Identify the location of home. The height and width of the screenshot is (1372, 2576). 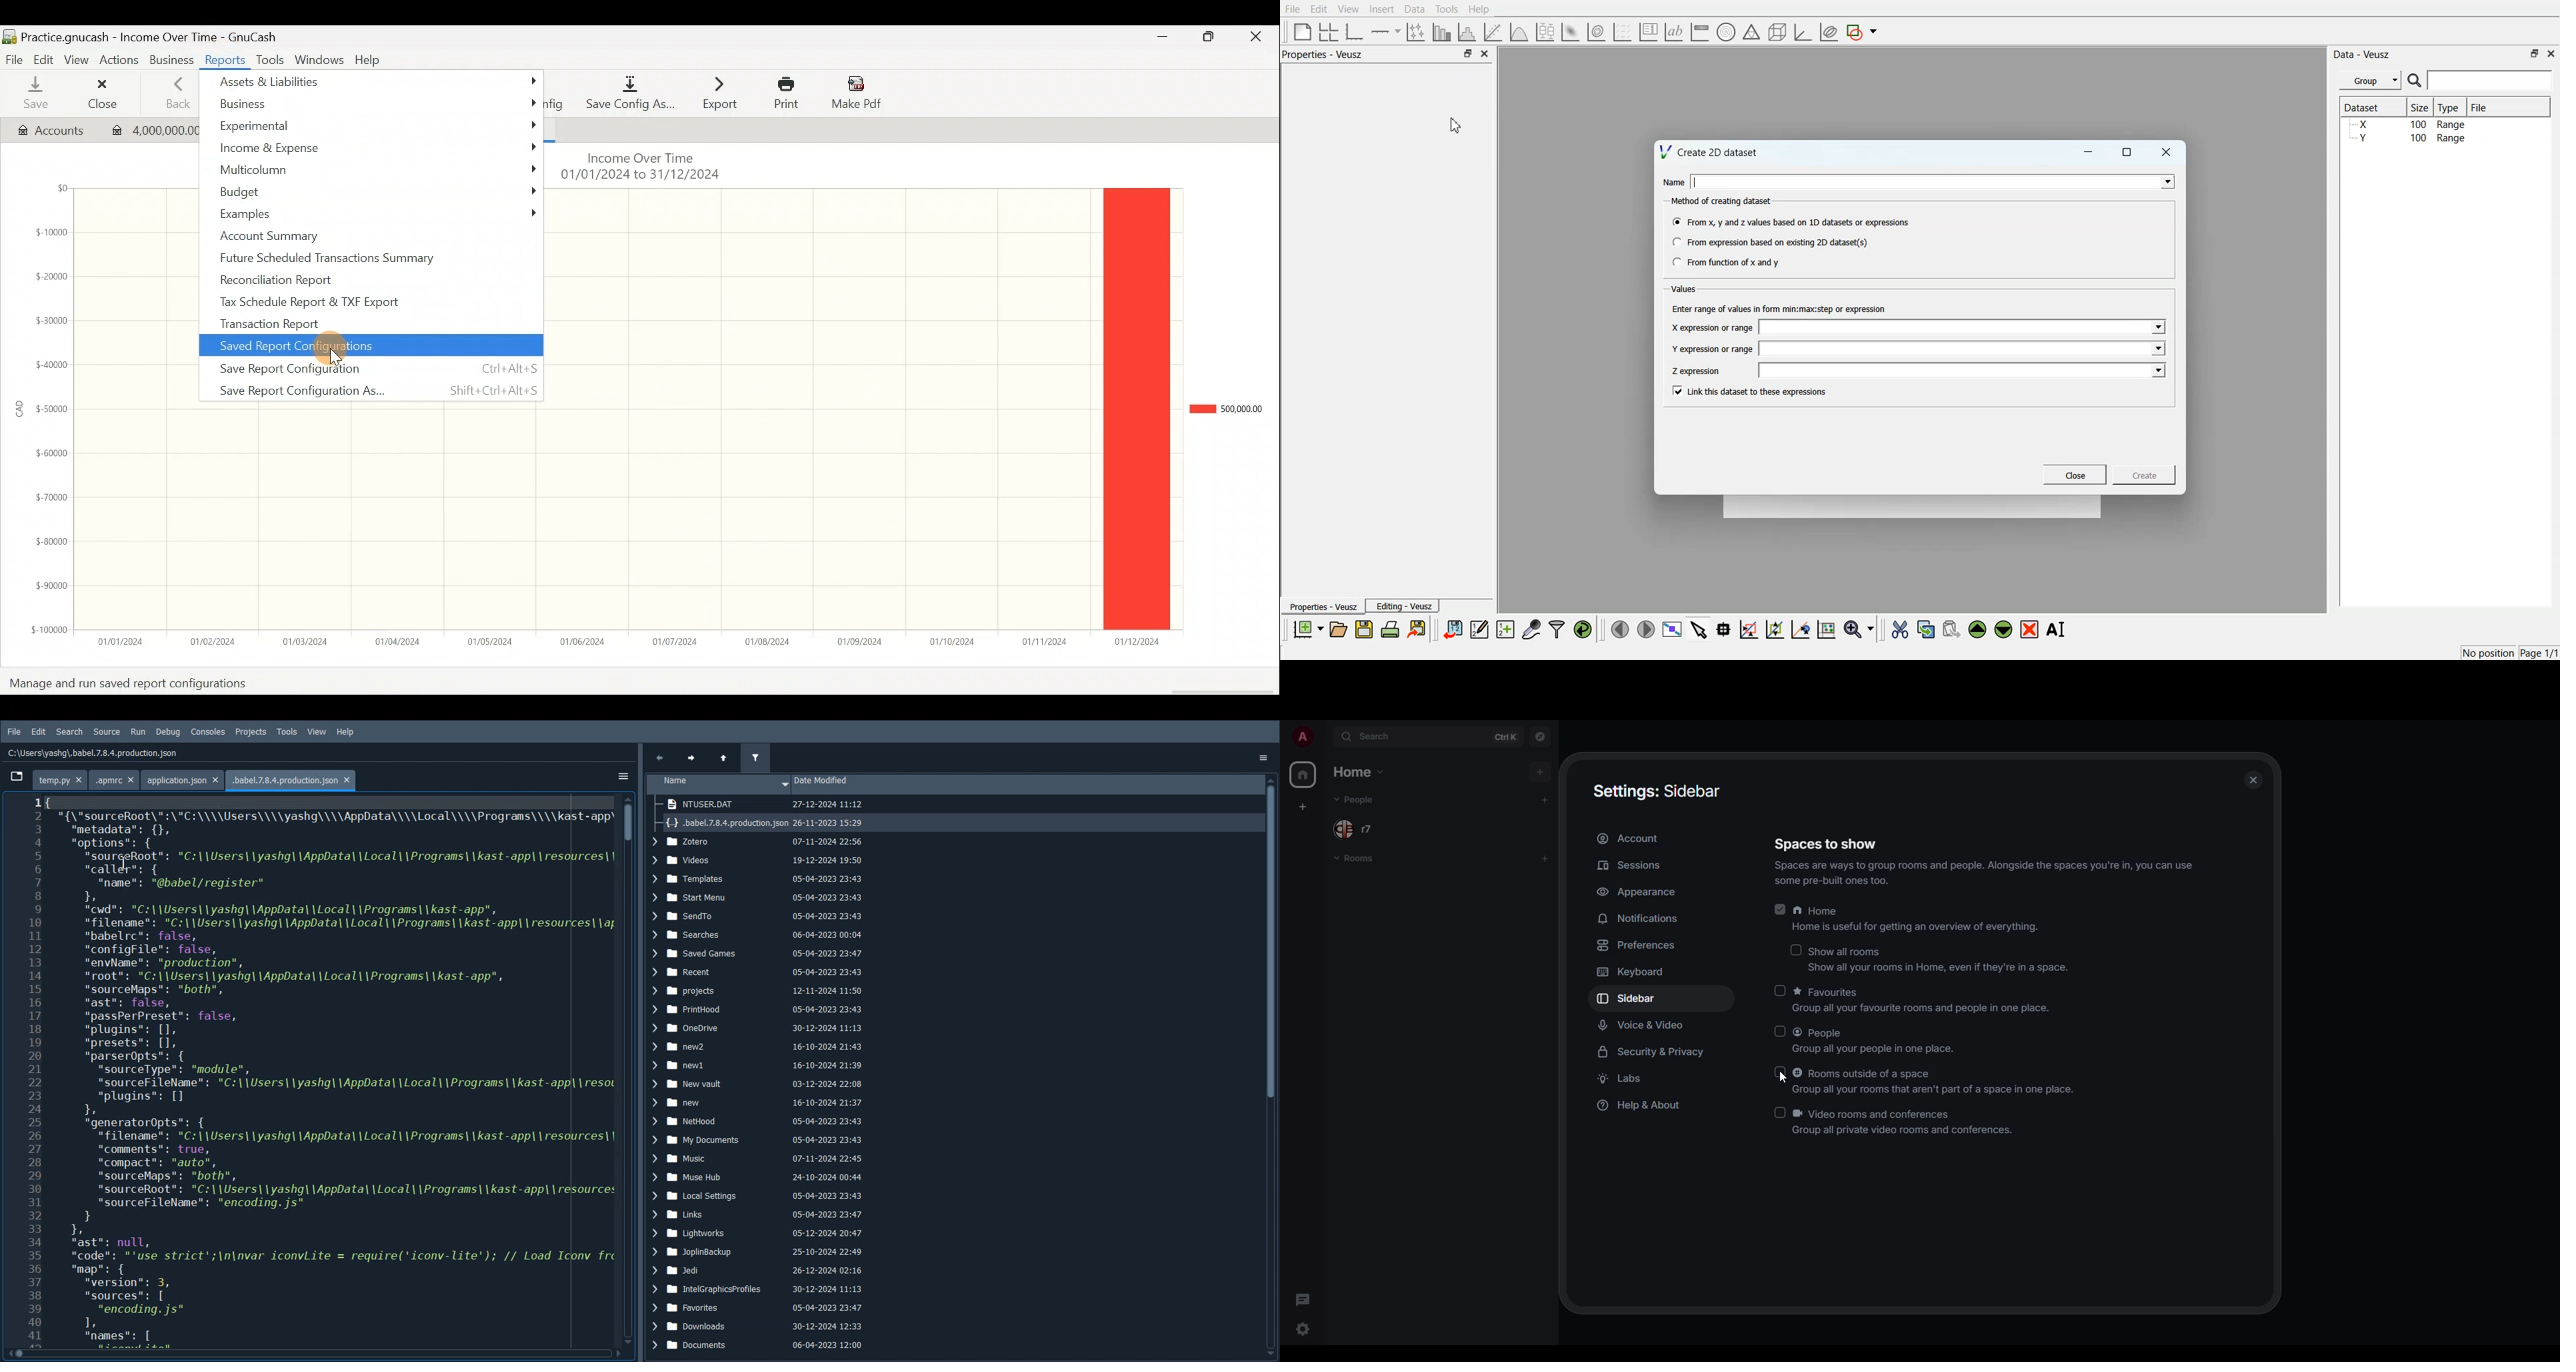
(1917, 919).